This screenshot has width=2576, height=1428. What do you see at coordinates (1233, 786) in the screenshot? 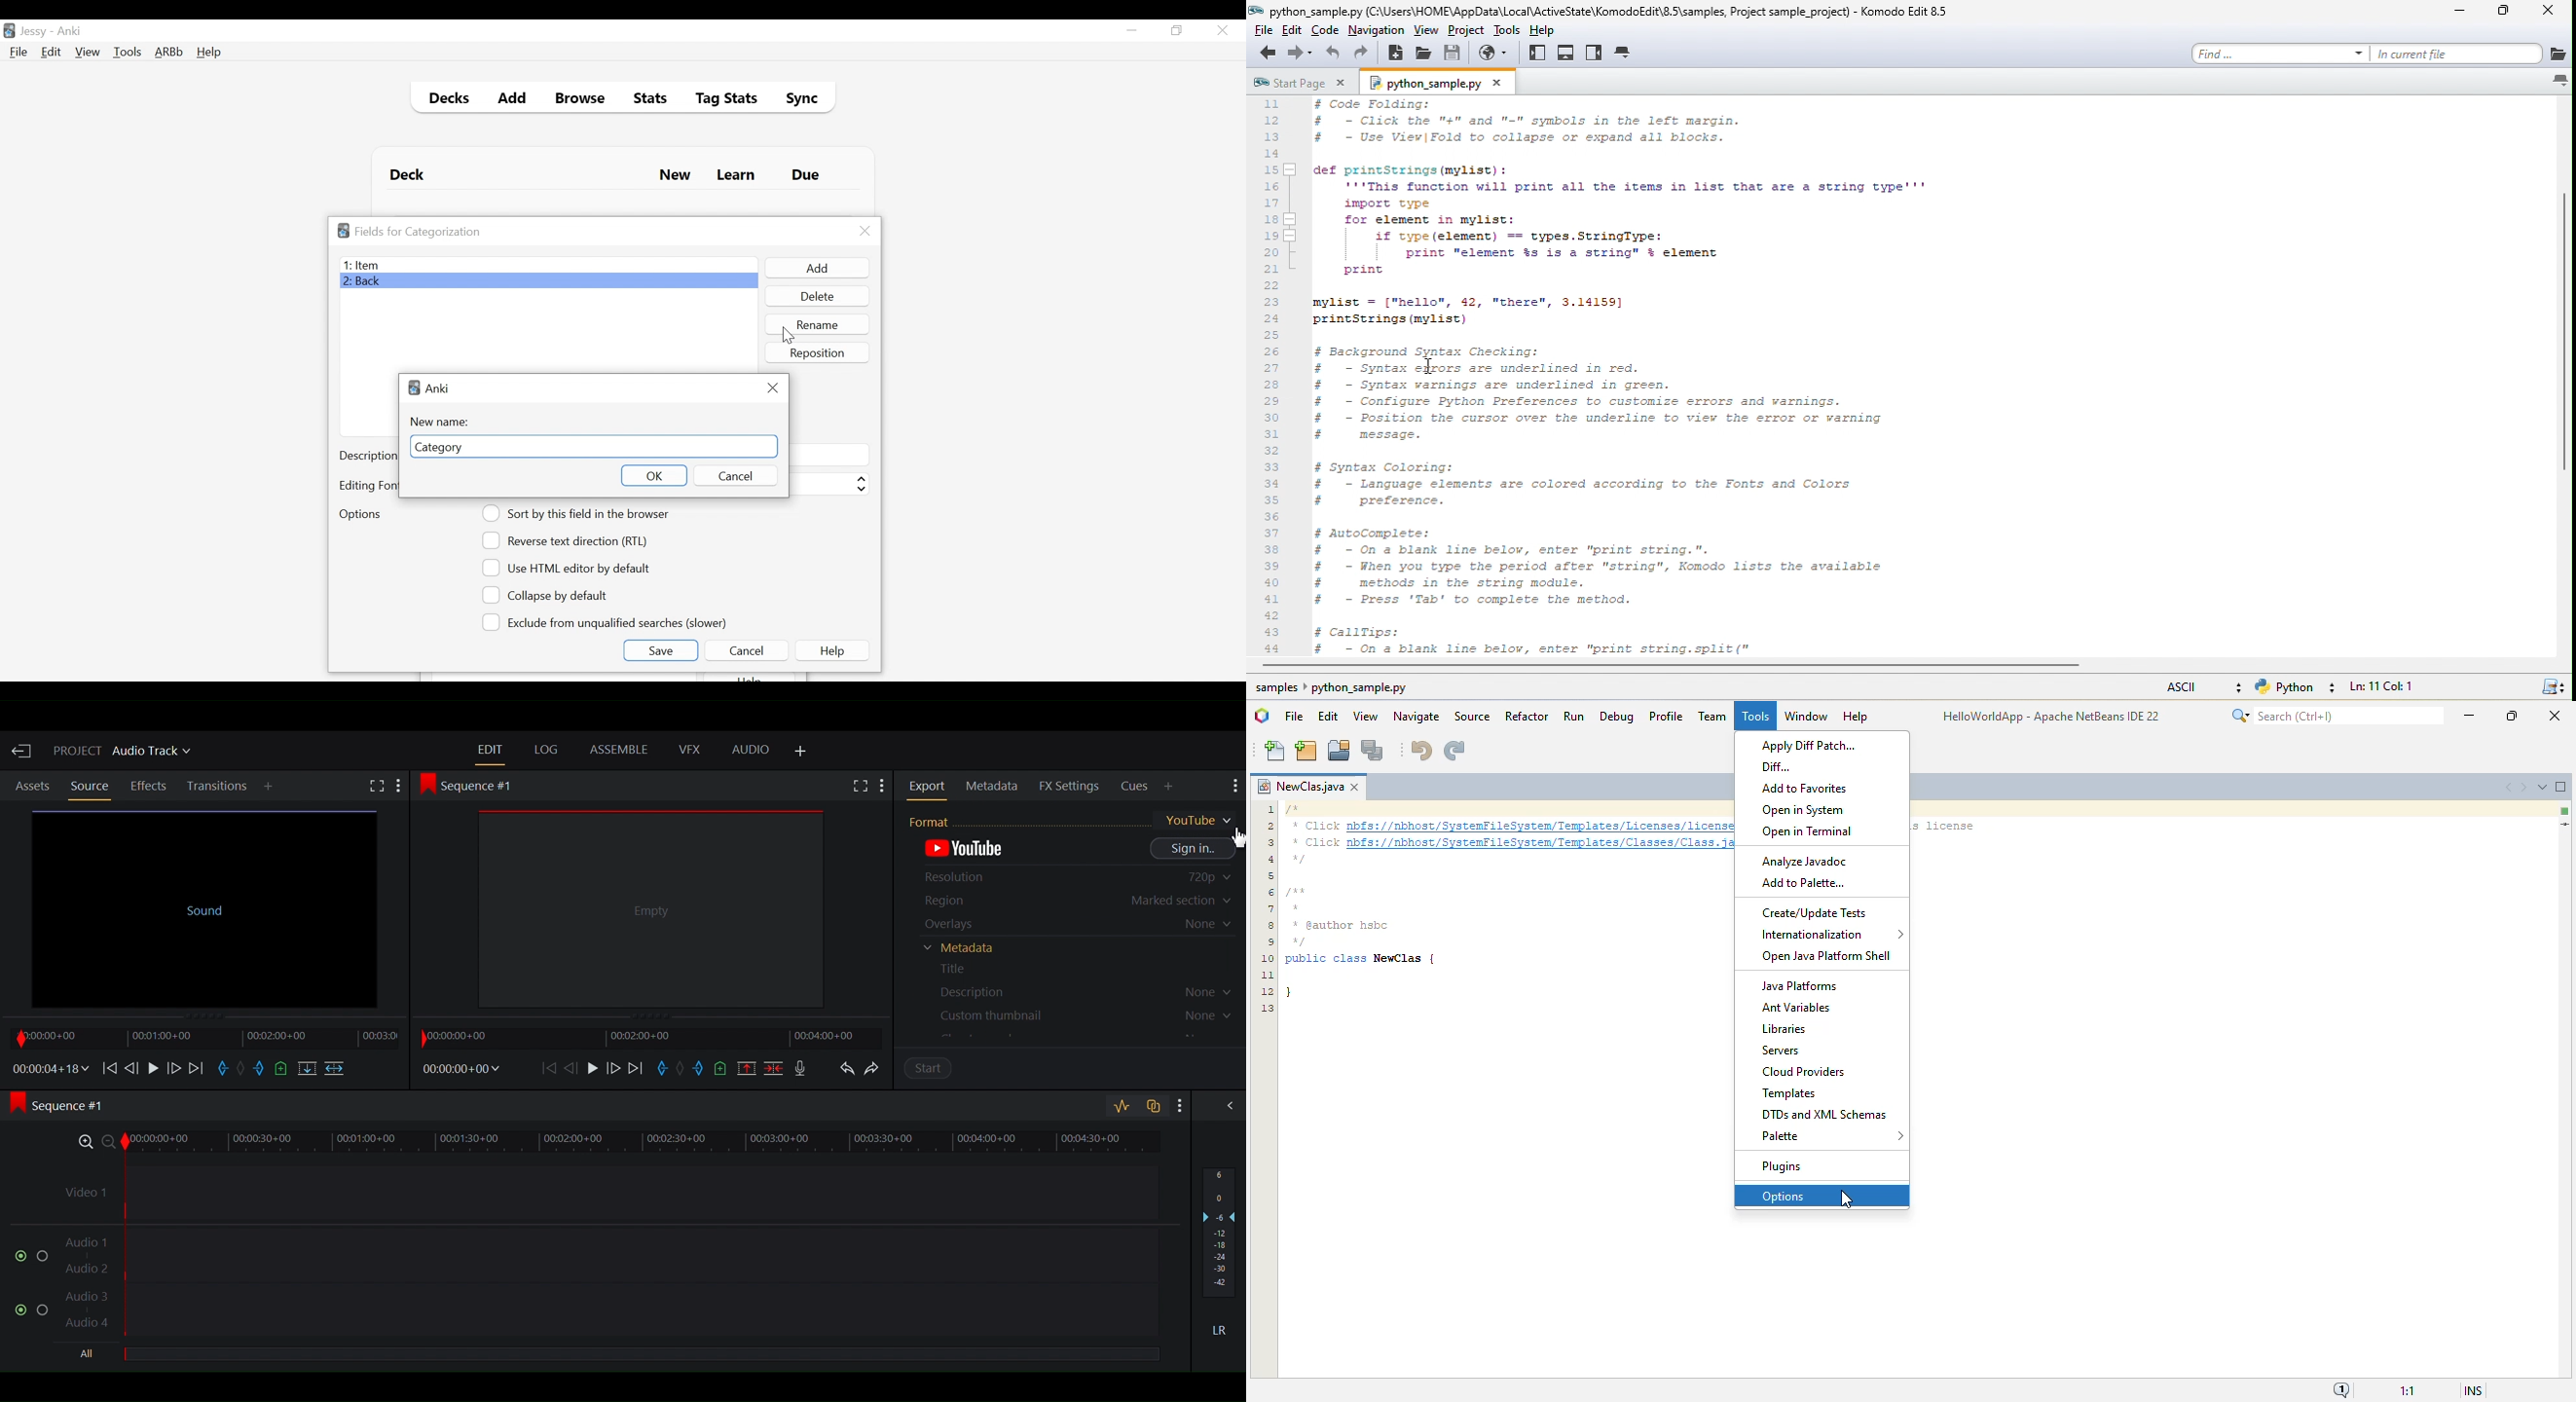
I see `Show settings menu` at bounding box center [1233, 786].